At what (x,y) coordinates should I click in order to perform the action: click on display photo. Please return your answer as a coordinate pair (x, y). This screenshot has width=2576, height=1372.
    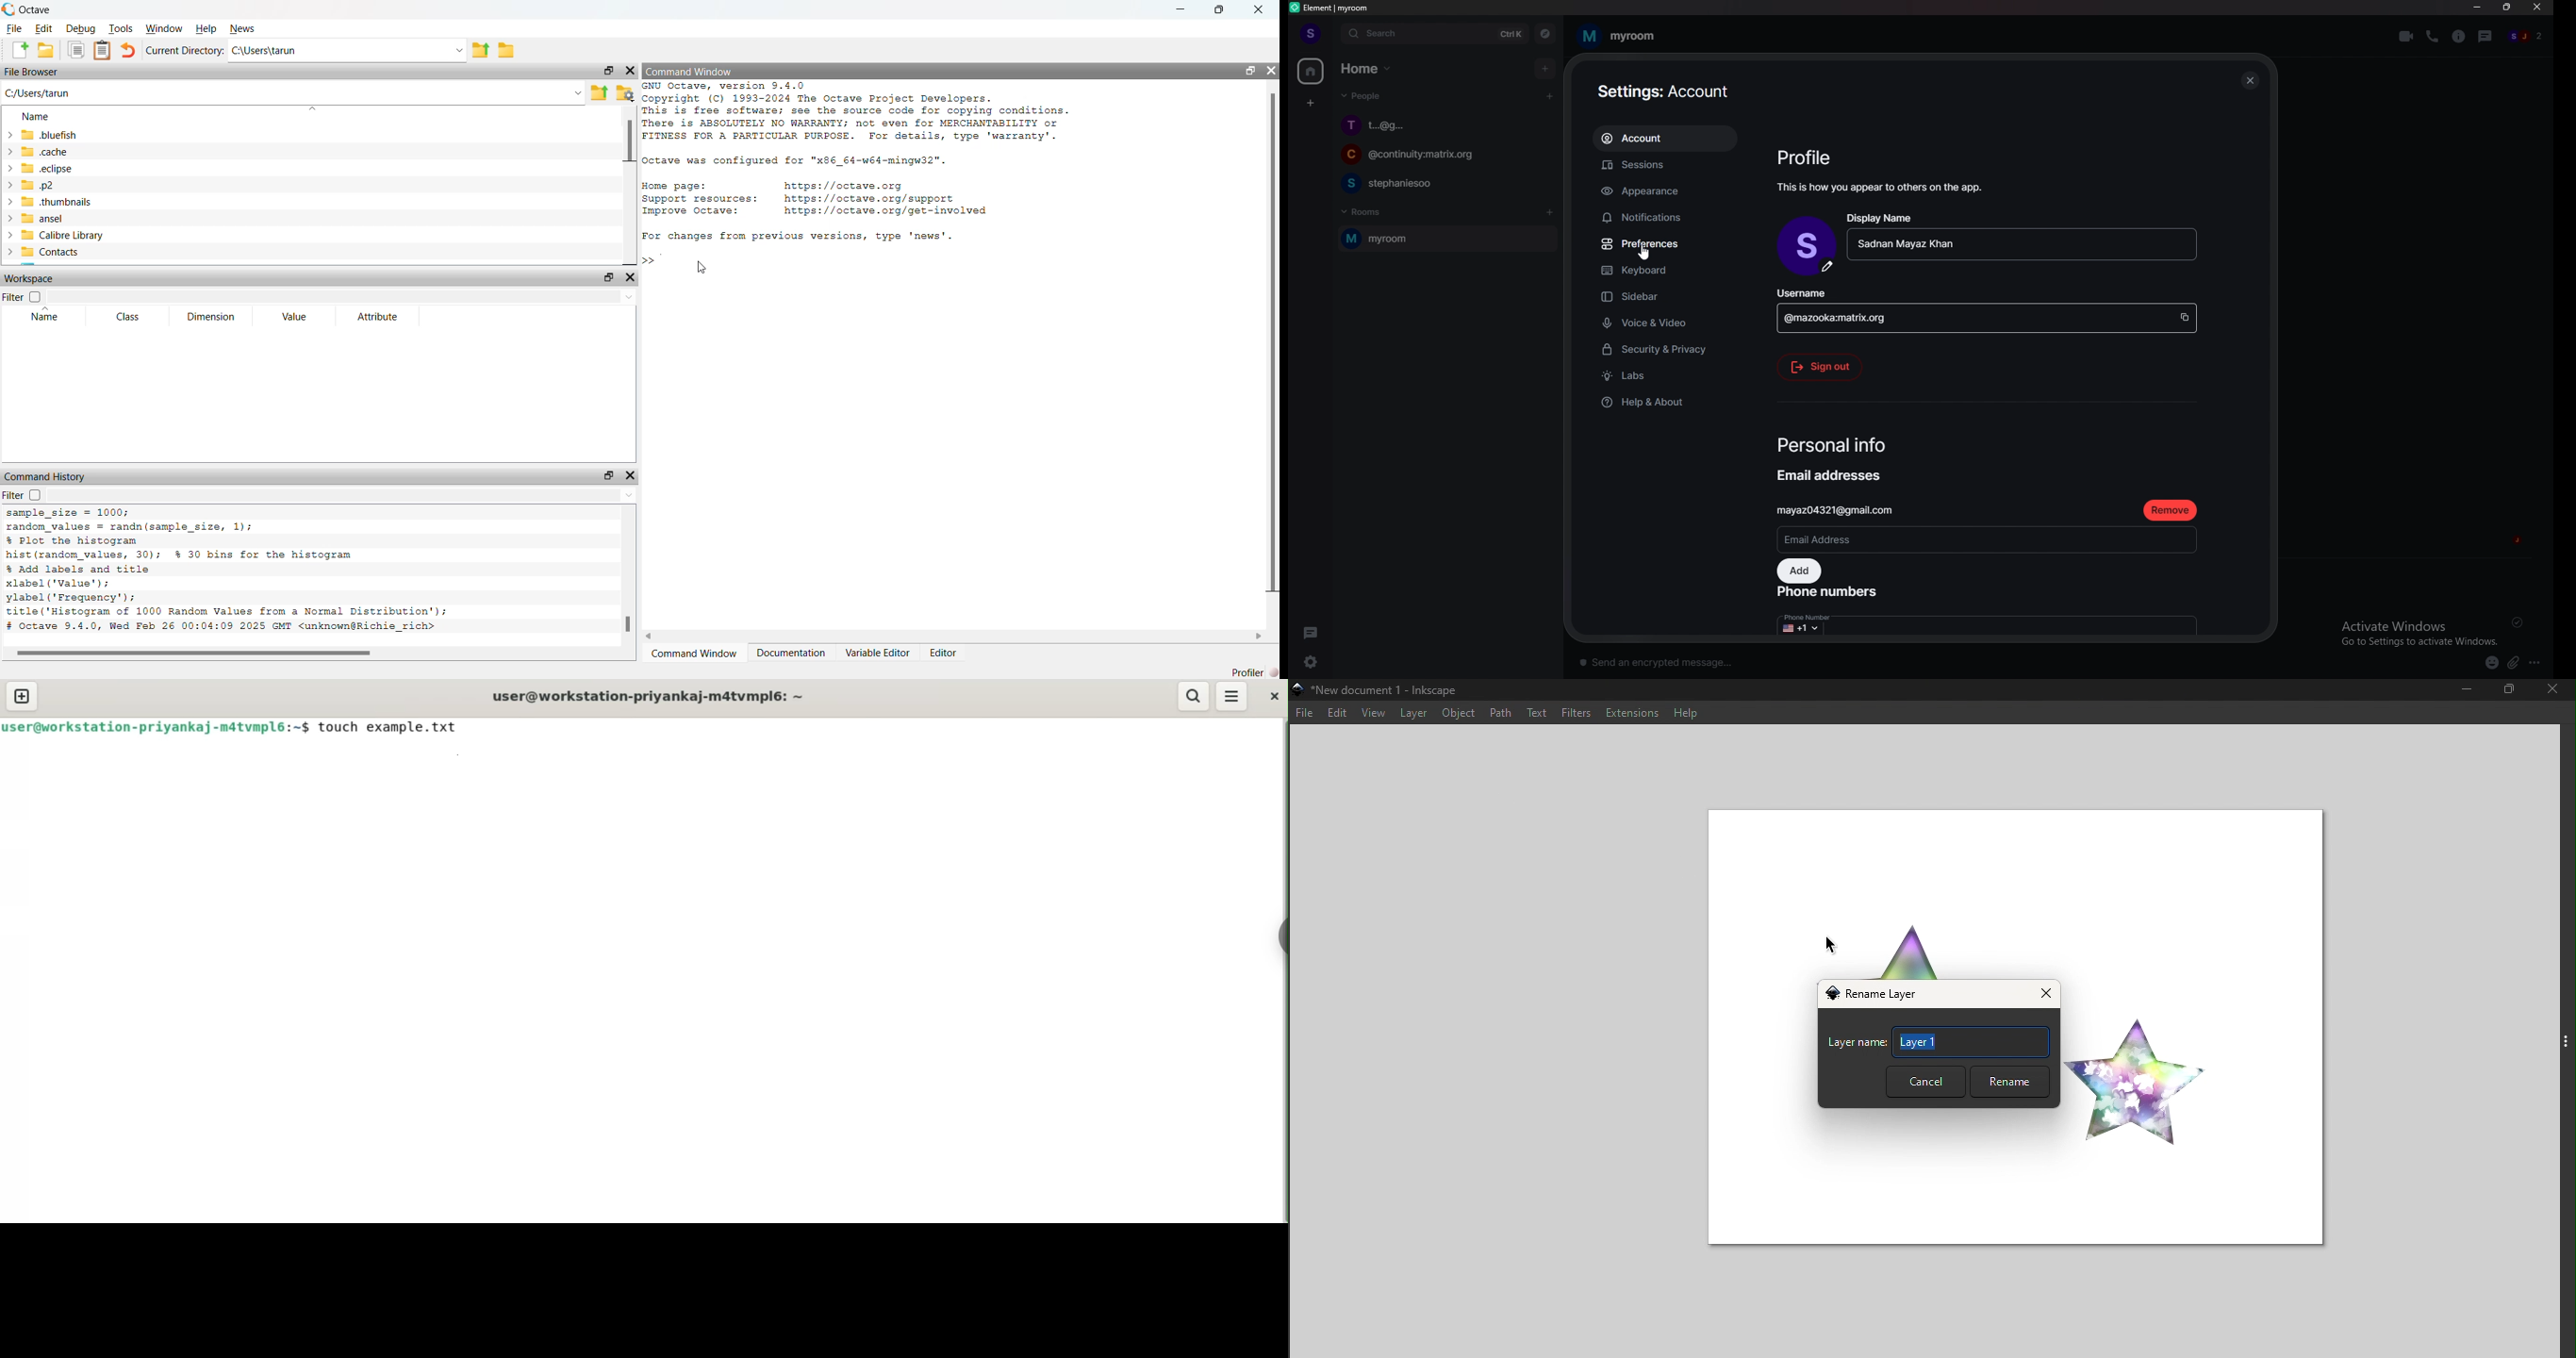
    Looking at the image, I should click on (1809, 248).